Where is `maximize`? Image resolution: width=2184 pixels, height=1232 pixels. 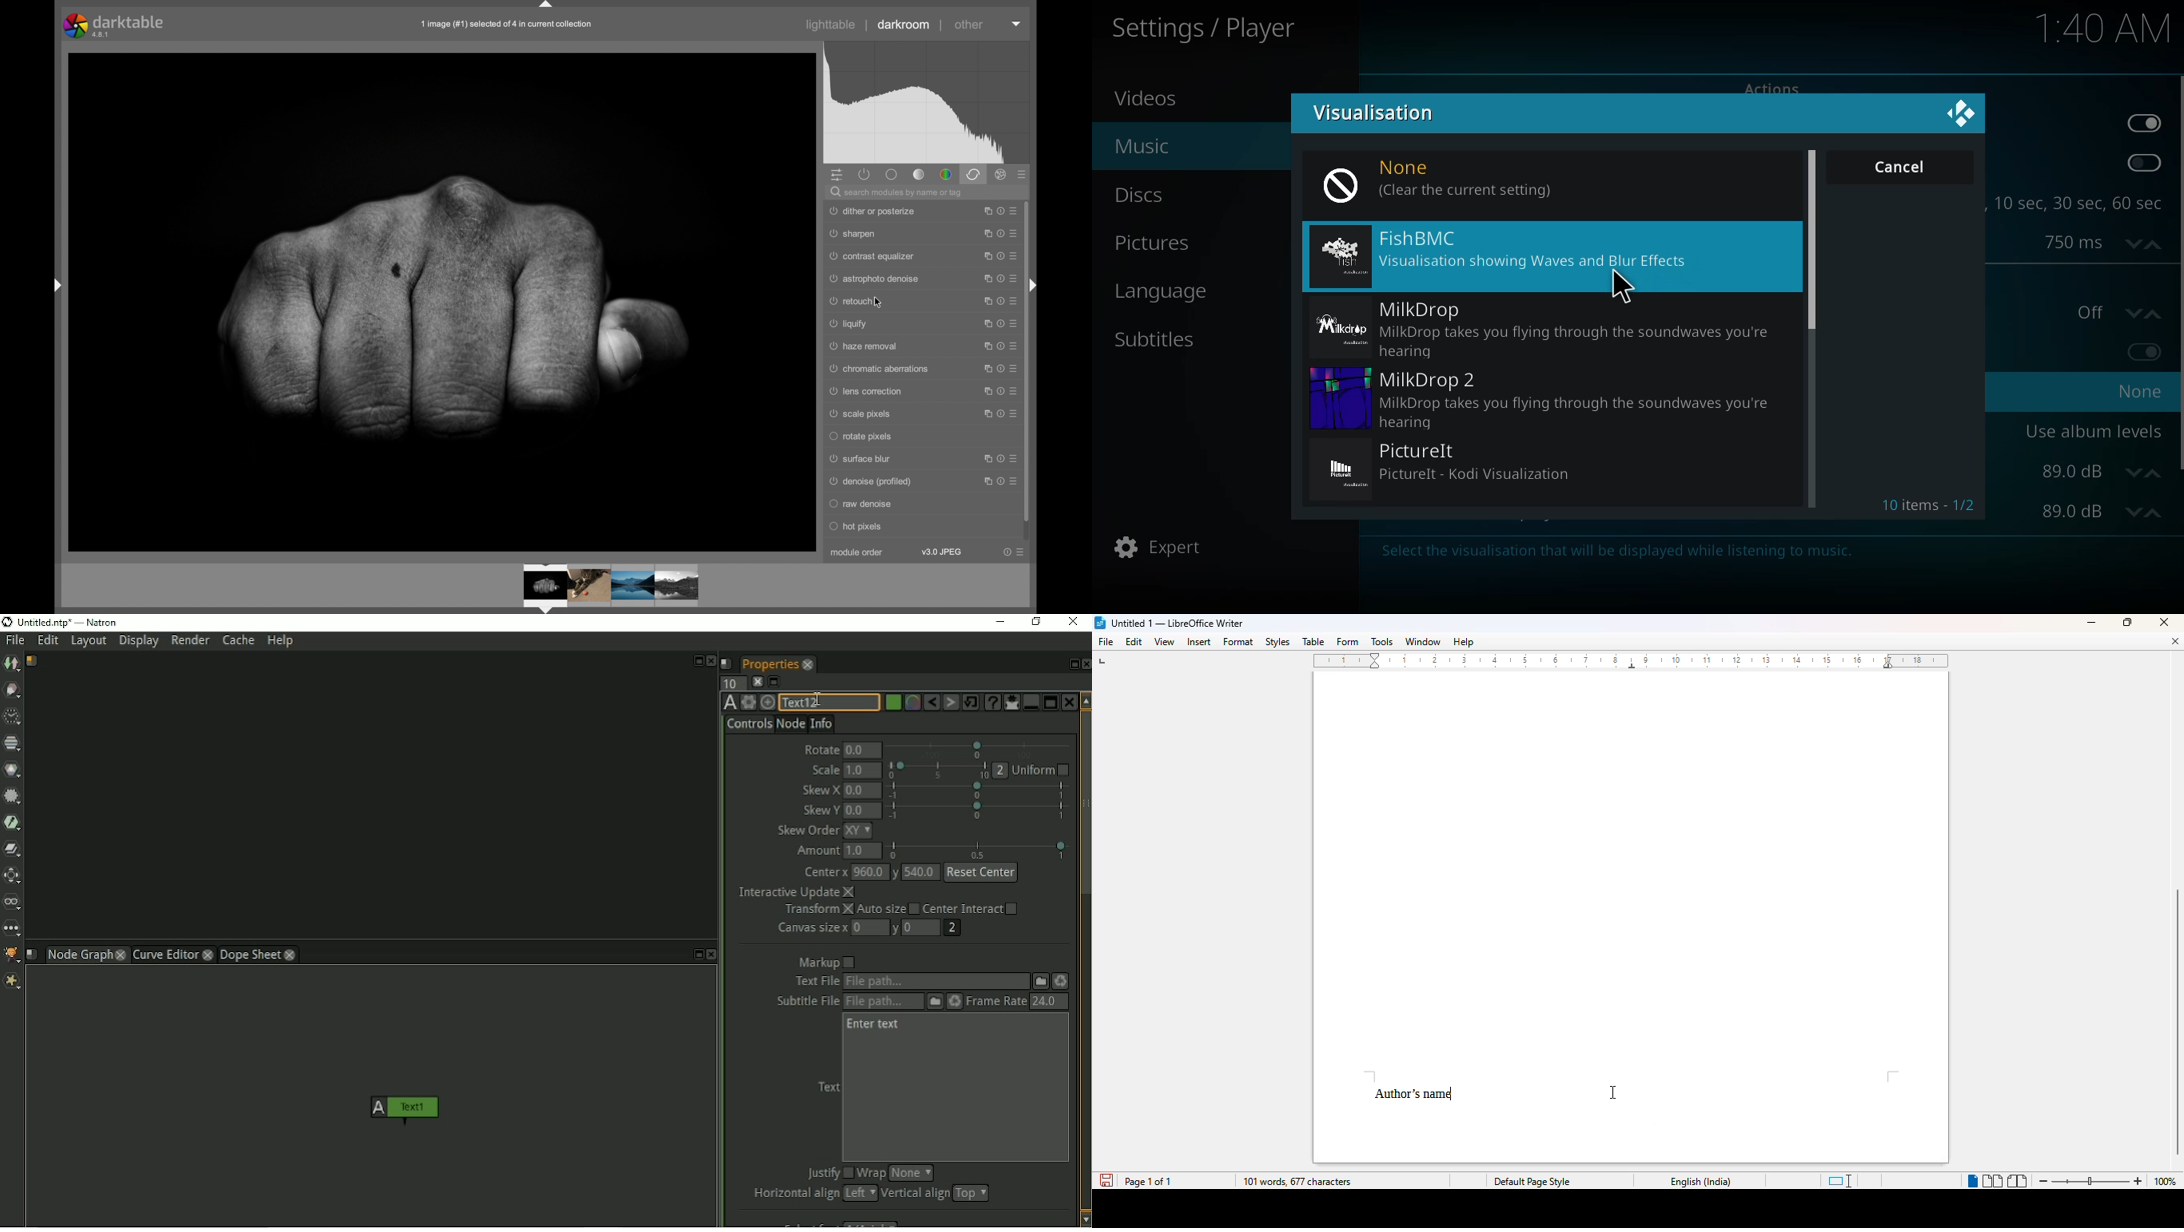 maximize is located at coordinates (984, 234).